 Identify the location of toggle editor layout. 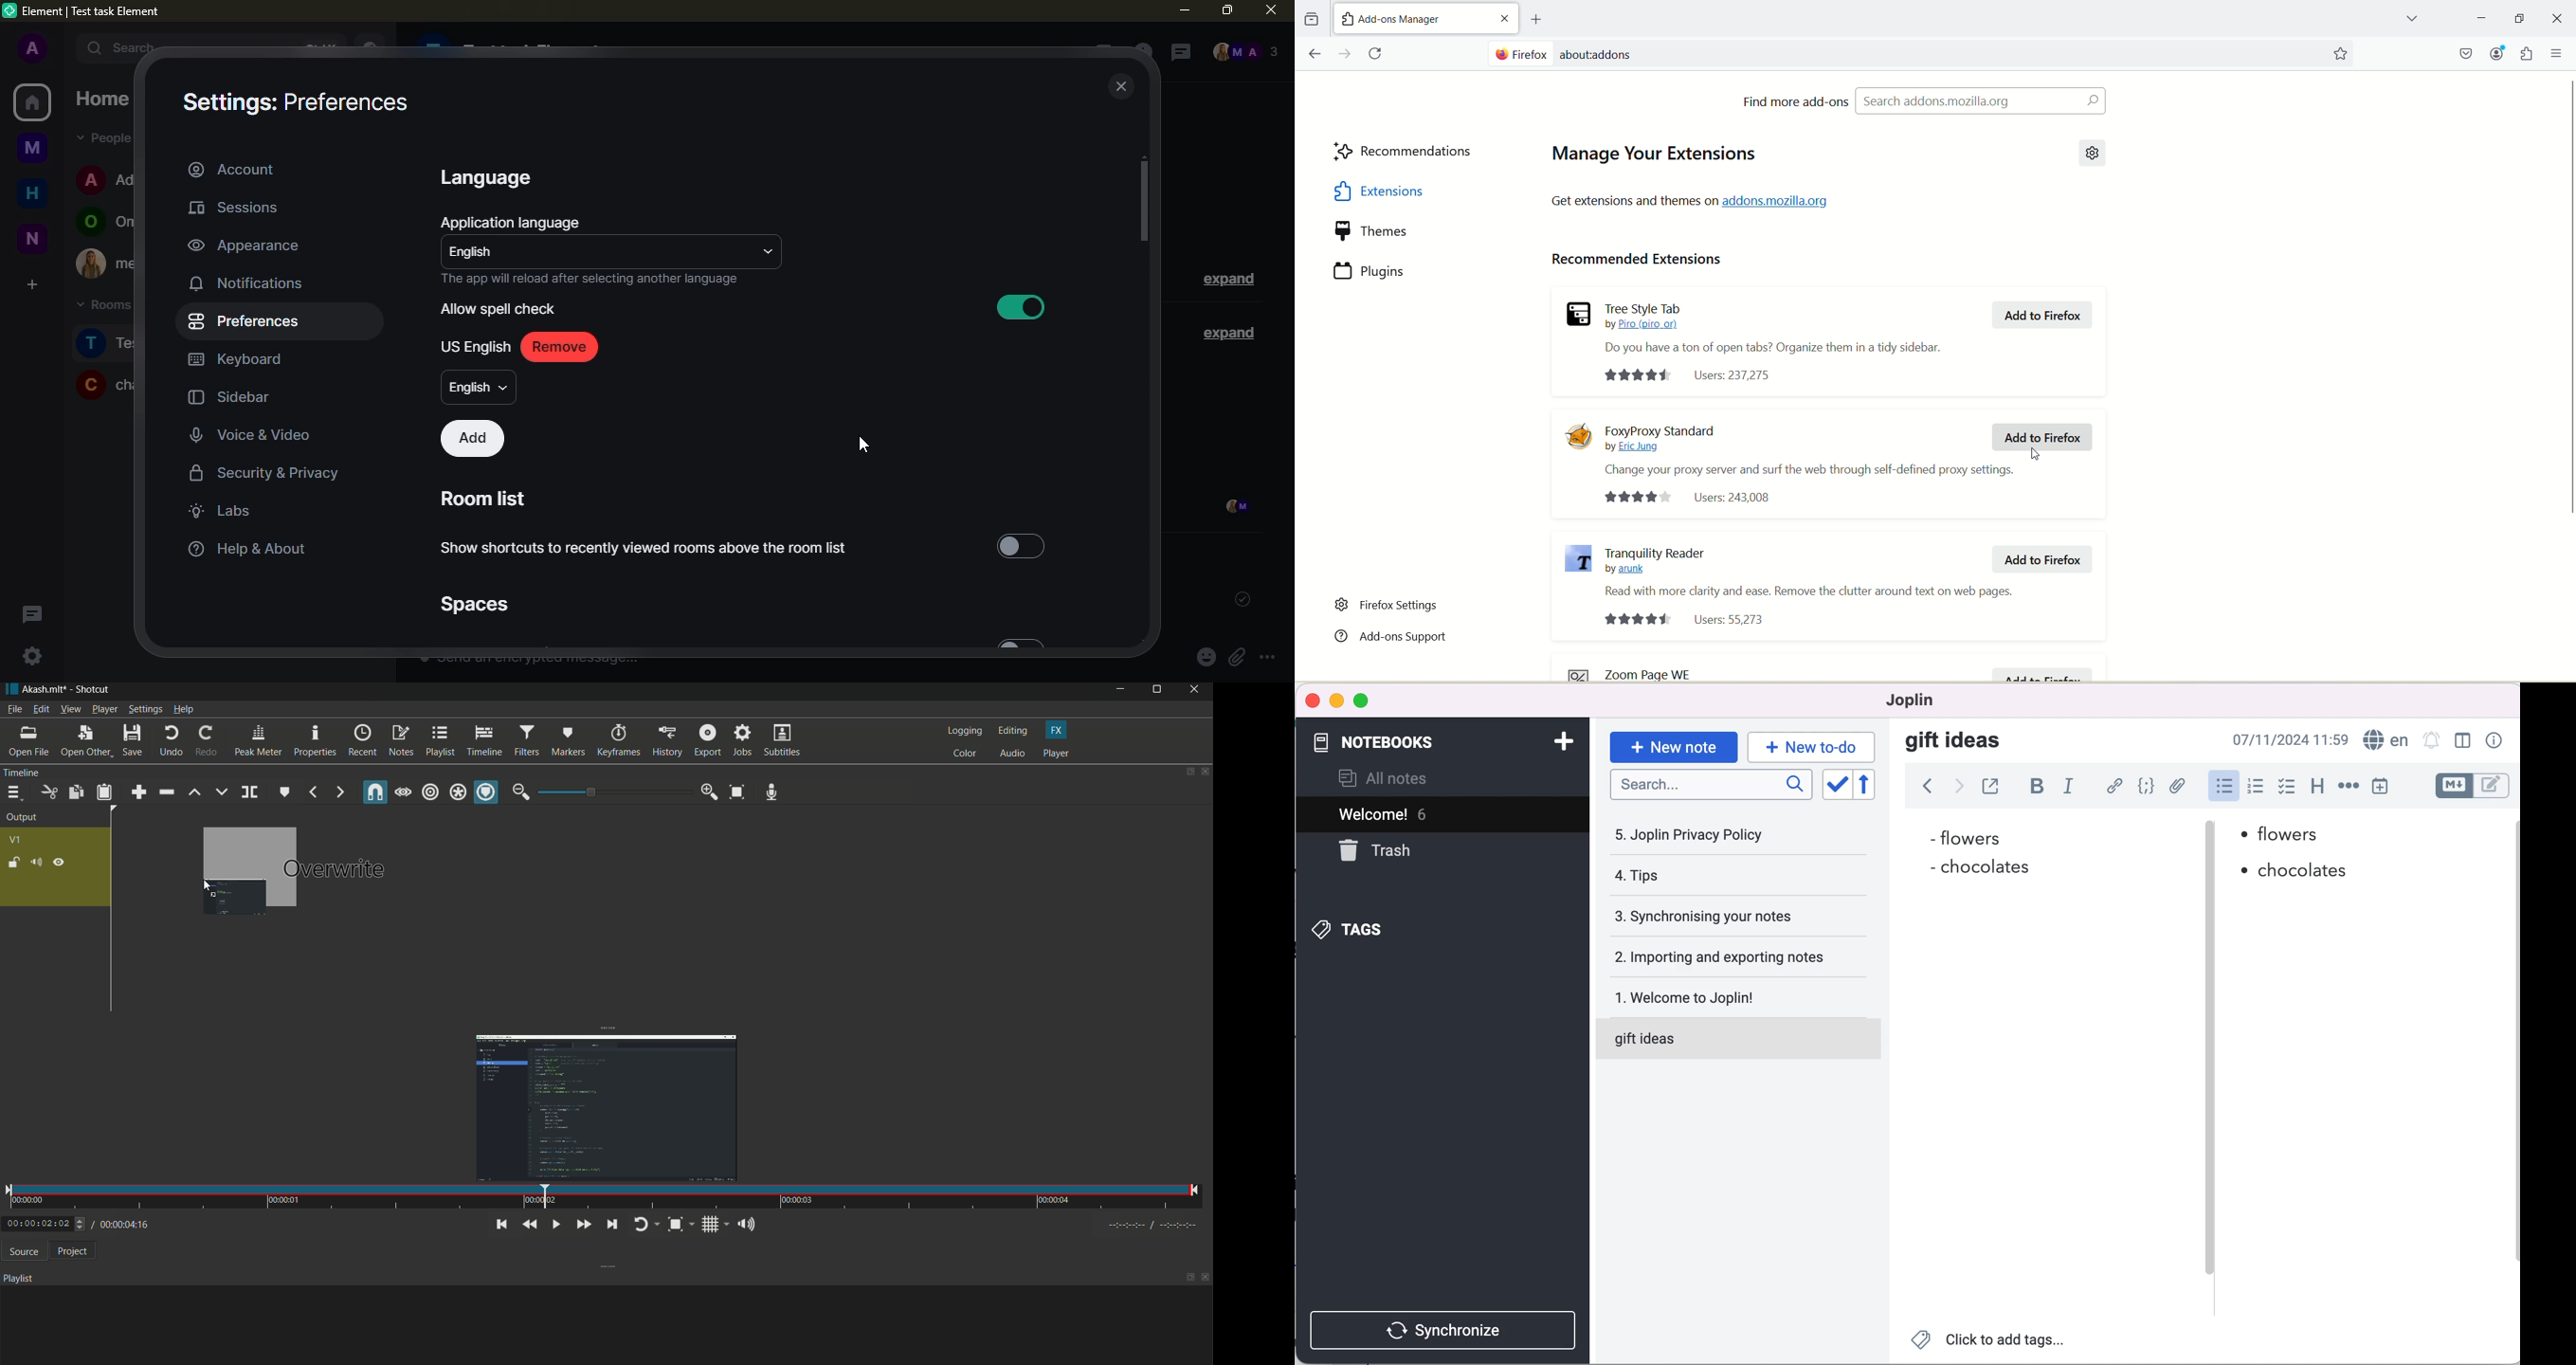
(2463, 741).